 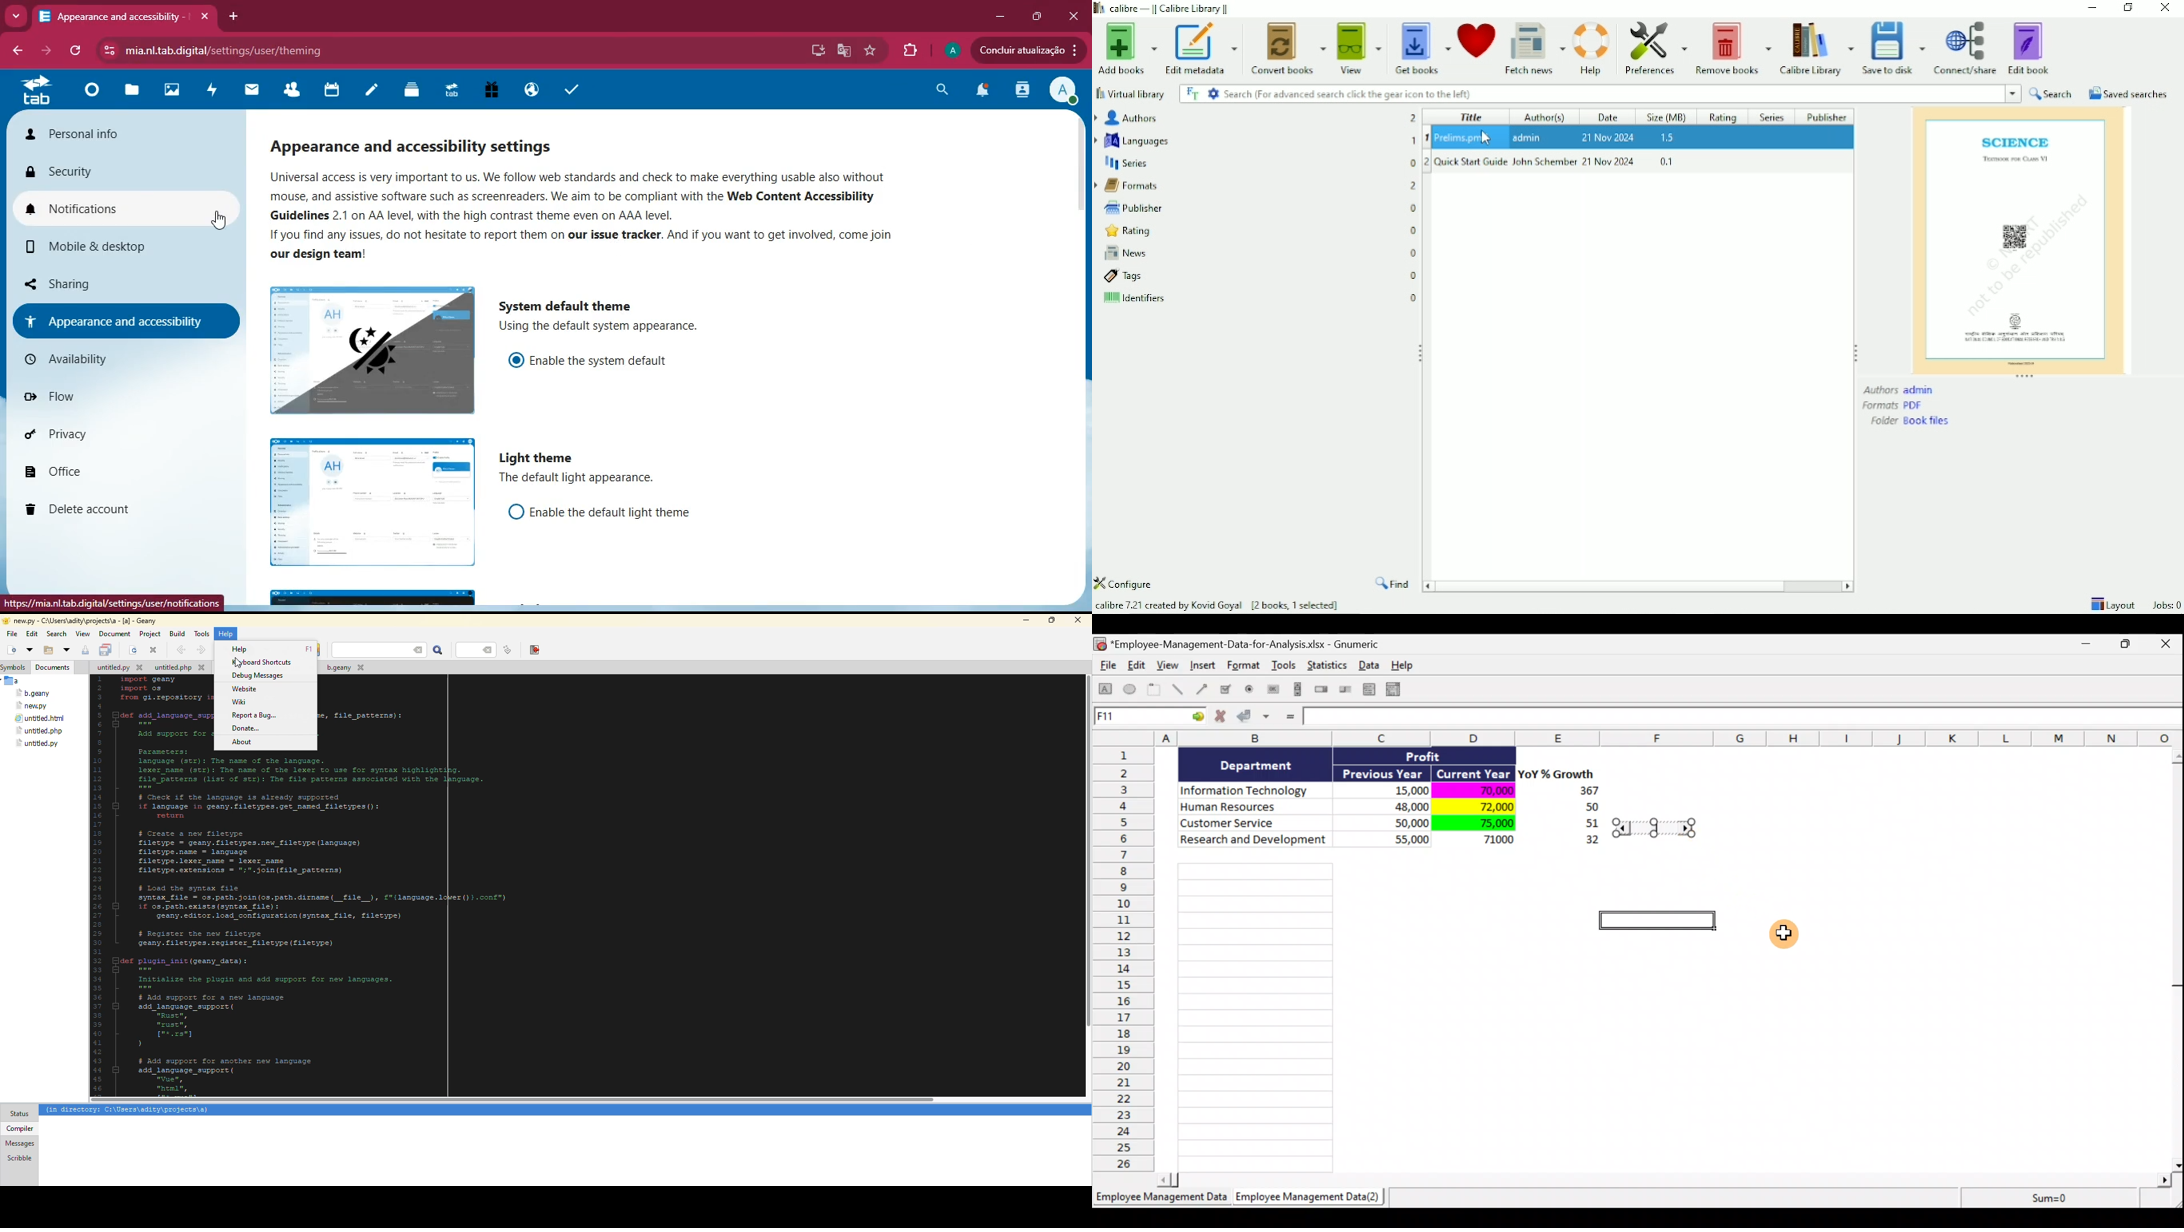 What do you see at coordinates (1203, 48) in the screenshot?
I see `Edit metadata` at bounding box center [1203, 48].